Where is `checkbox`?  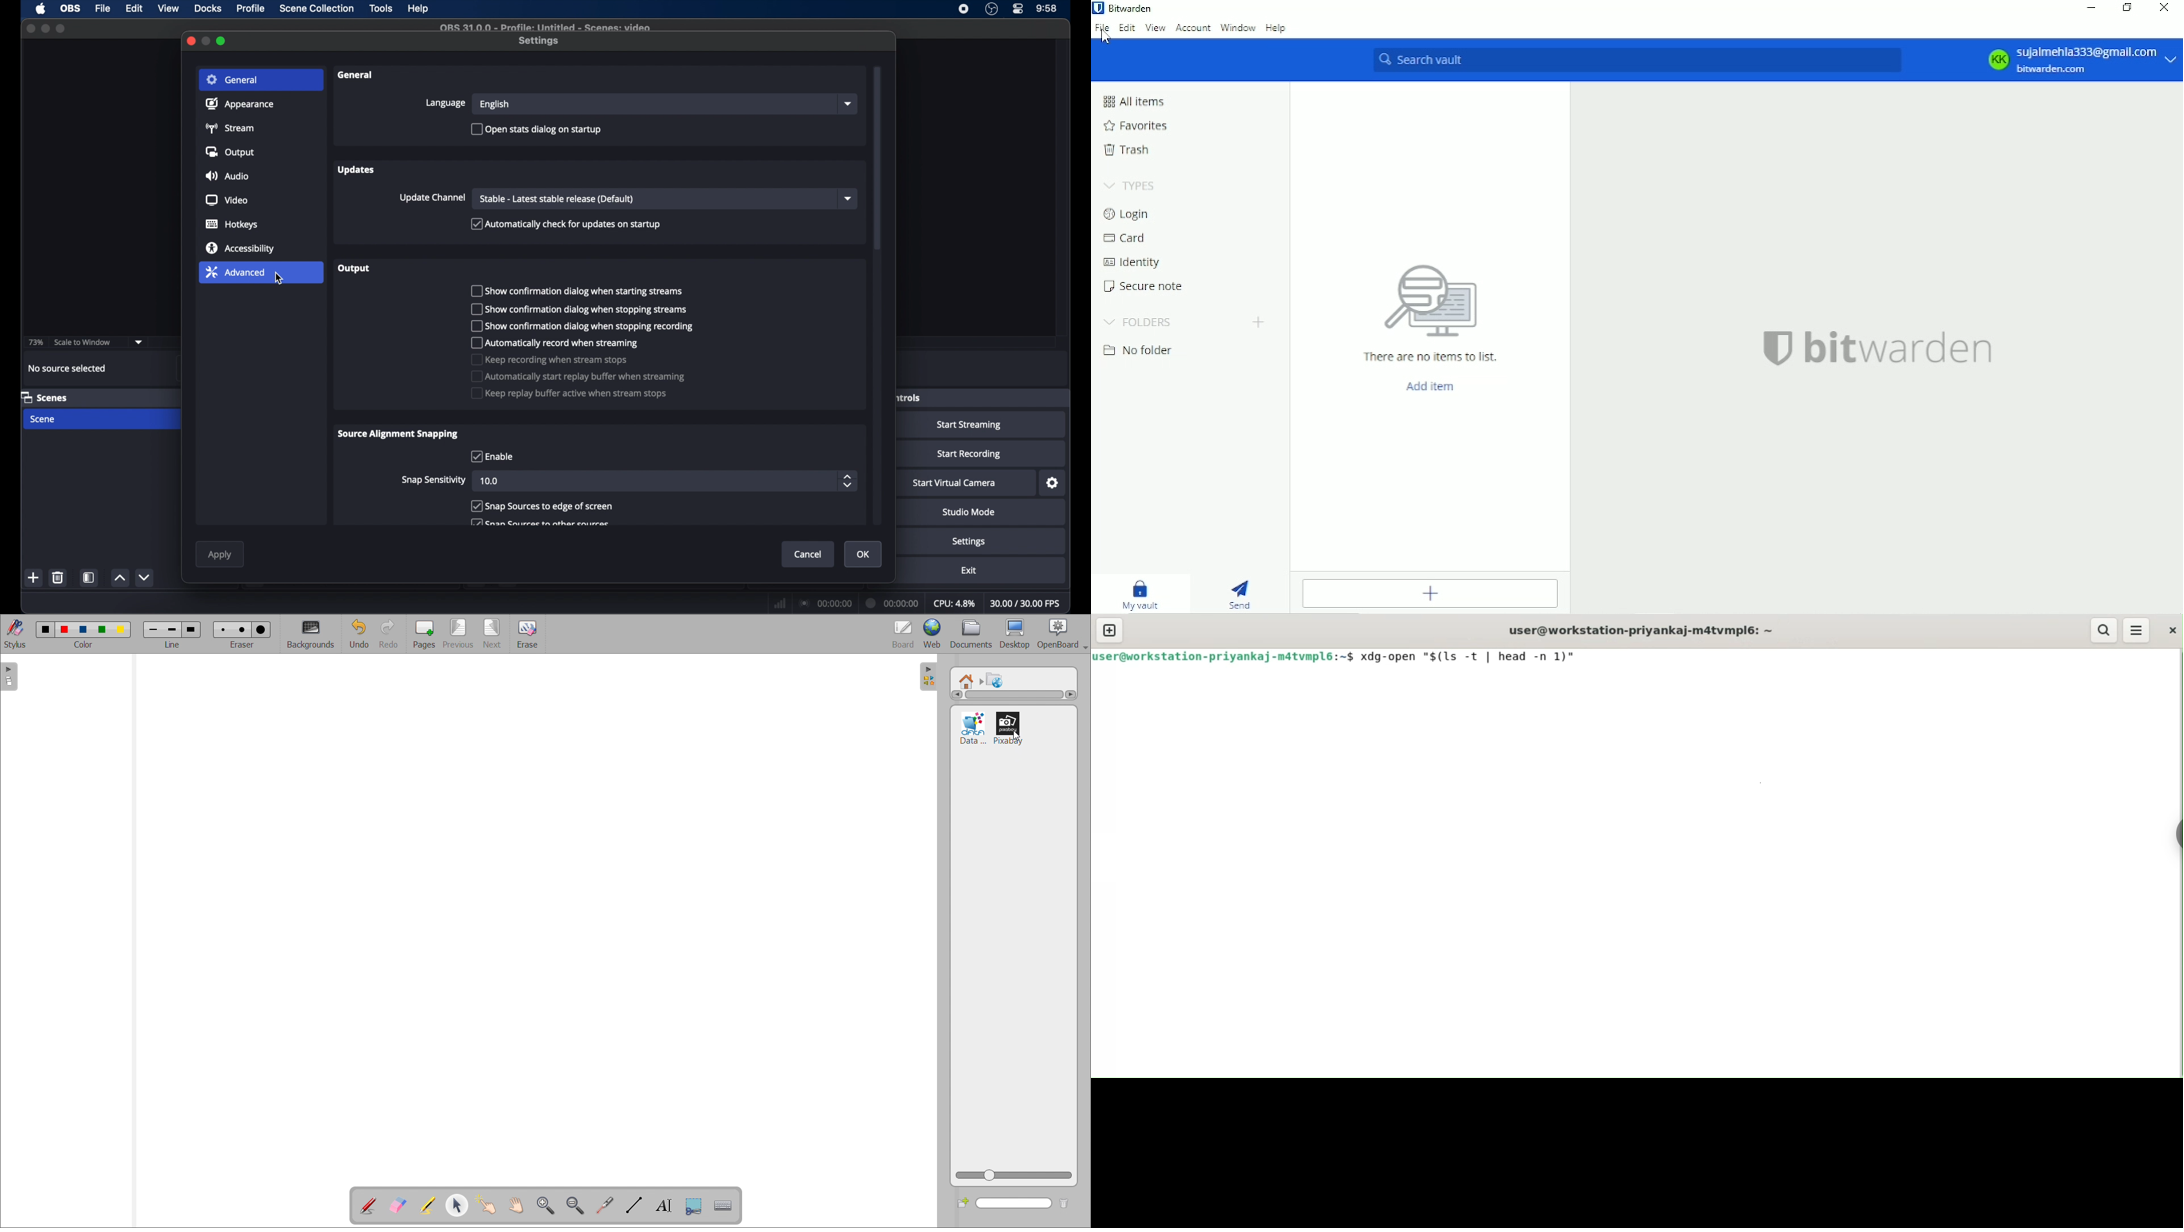 checkbox is located at coordinates (555, 342).